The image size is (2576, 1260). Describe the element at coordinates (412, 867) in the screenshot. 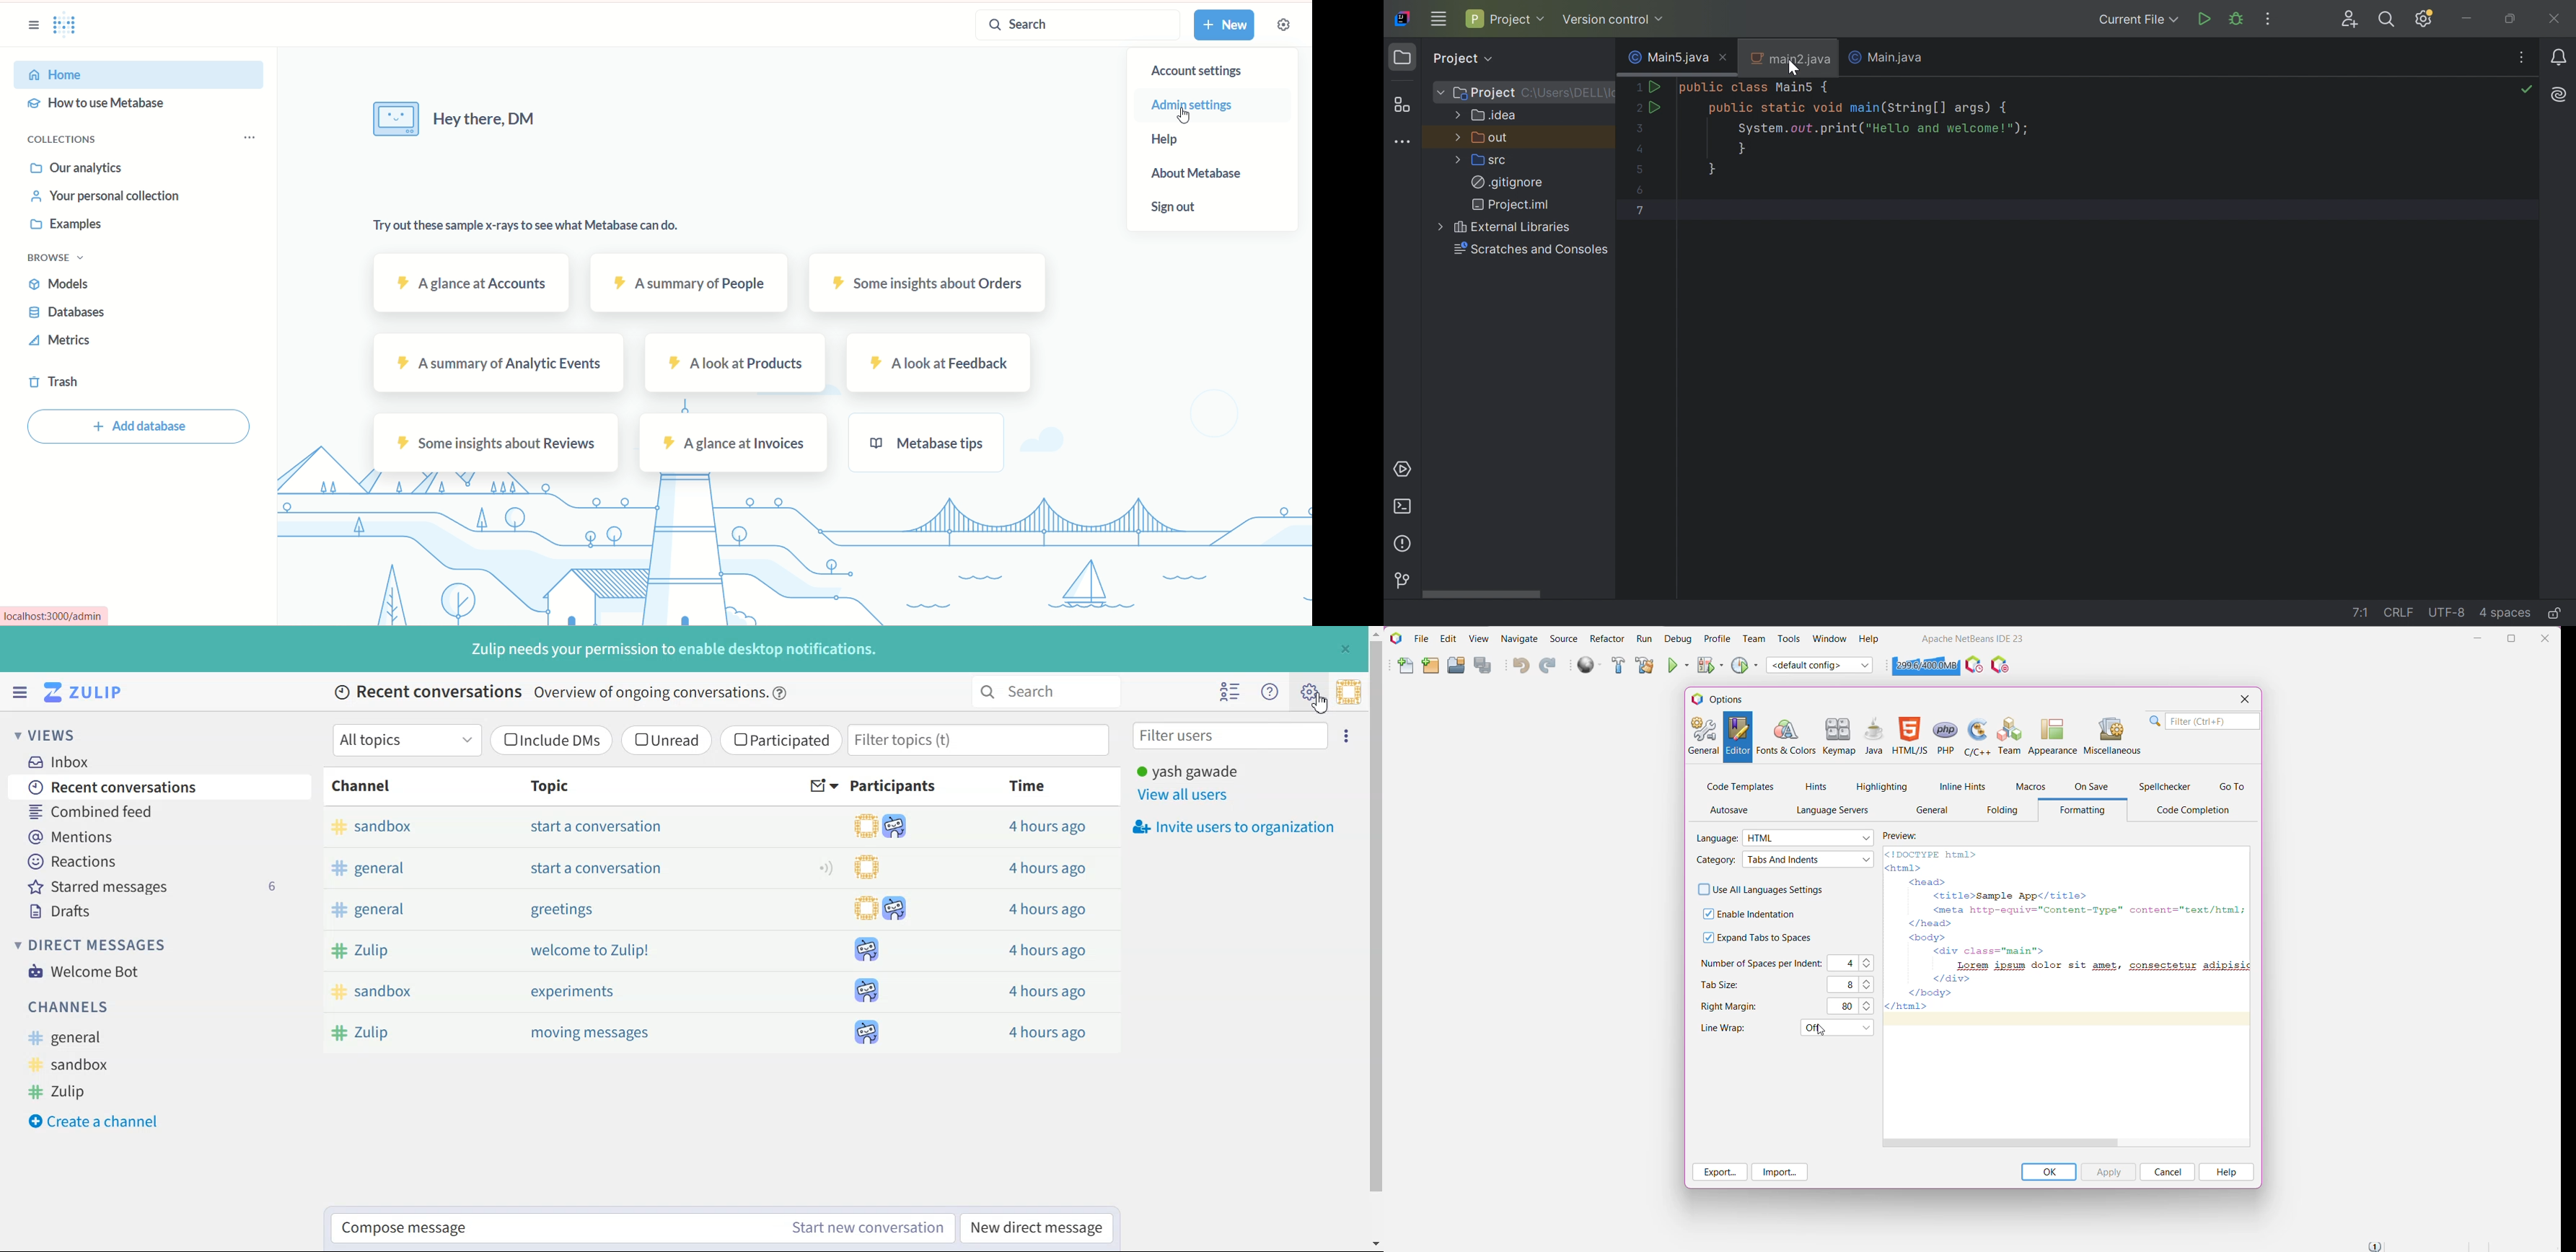

I see `#general` at that location.